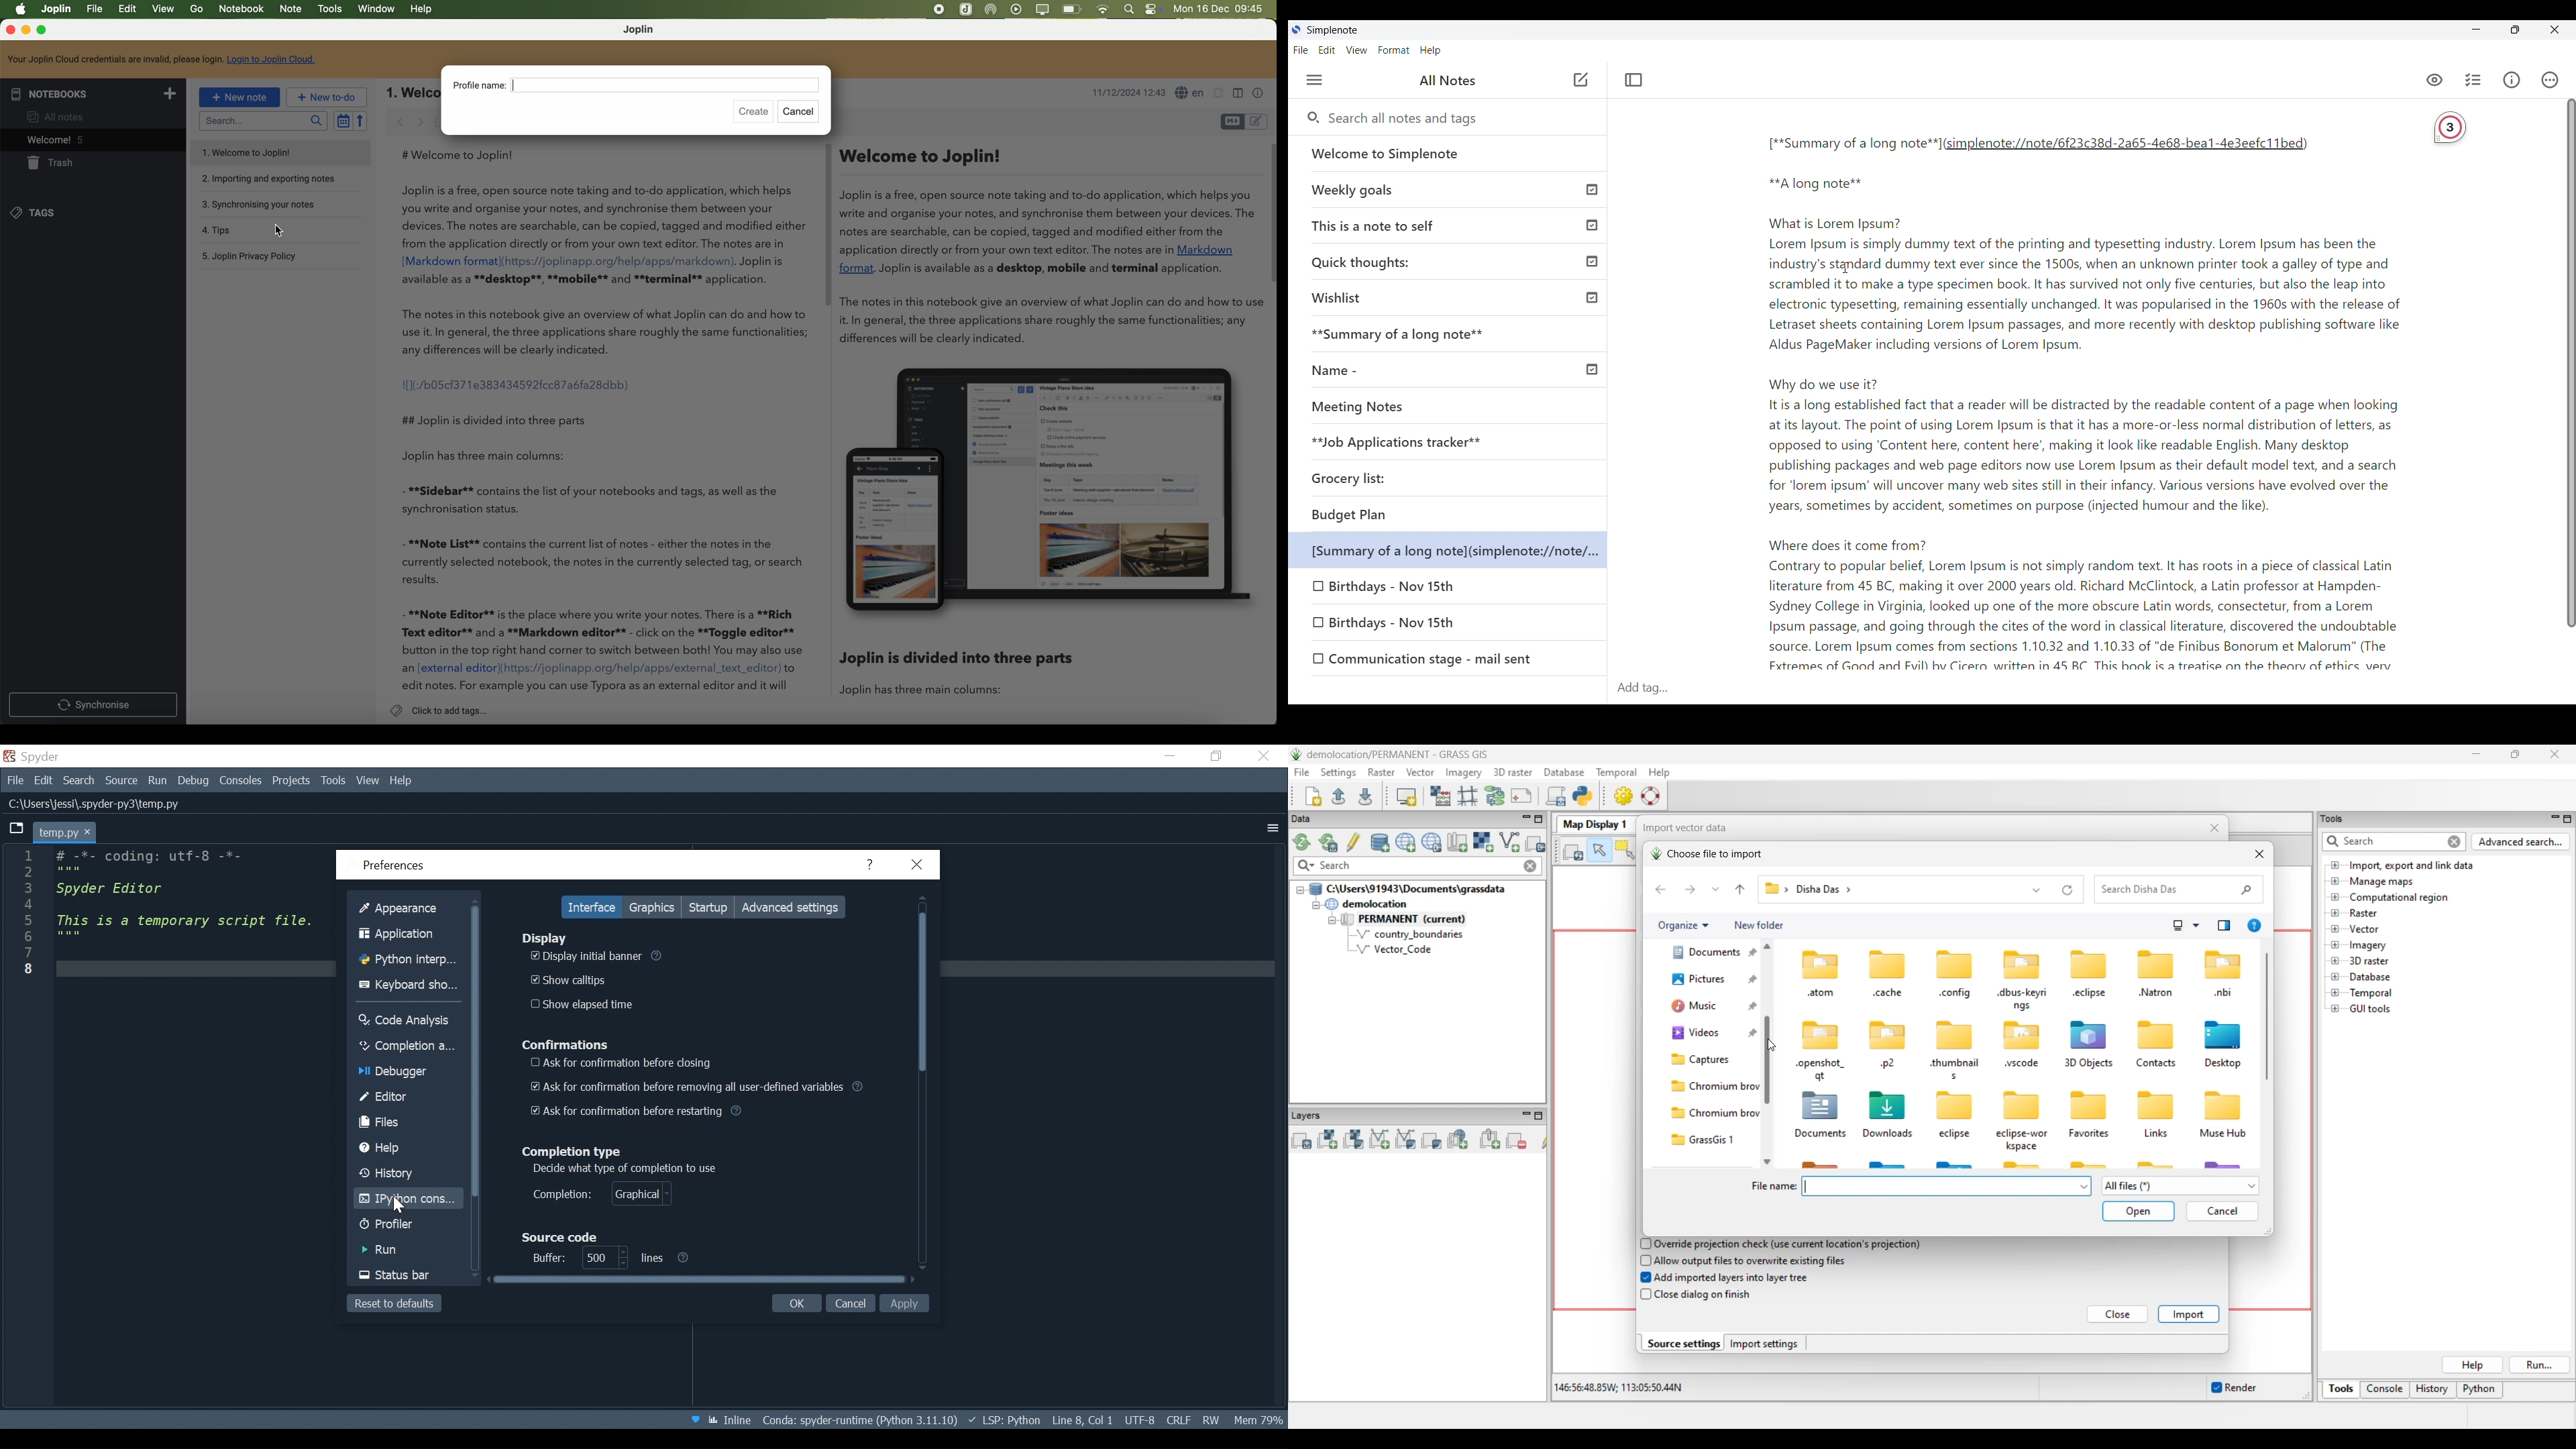  What do you see at coordinates (1131, 9) in the screenshot?
I see `spotlight search` at bounding box center [1131, 9].